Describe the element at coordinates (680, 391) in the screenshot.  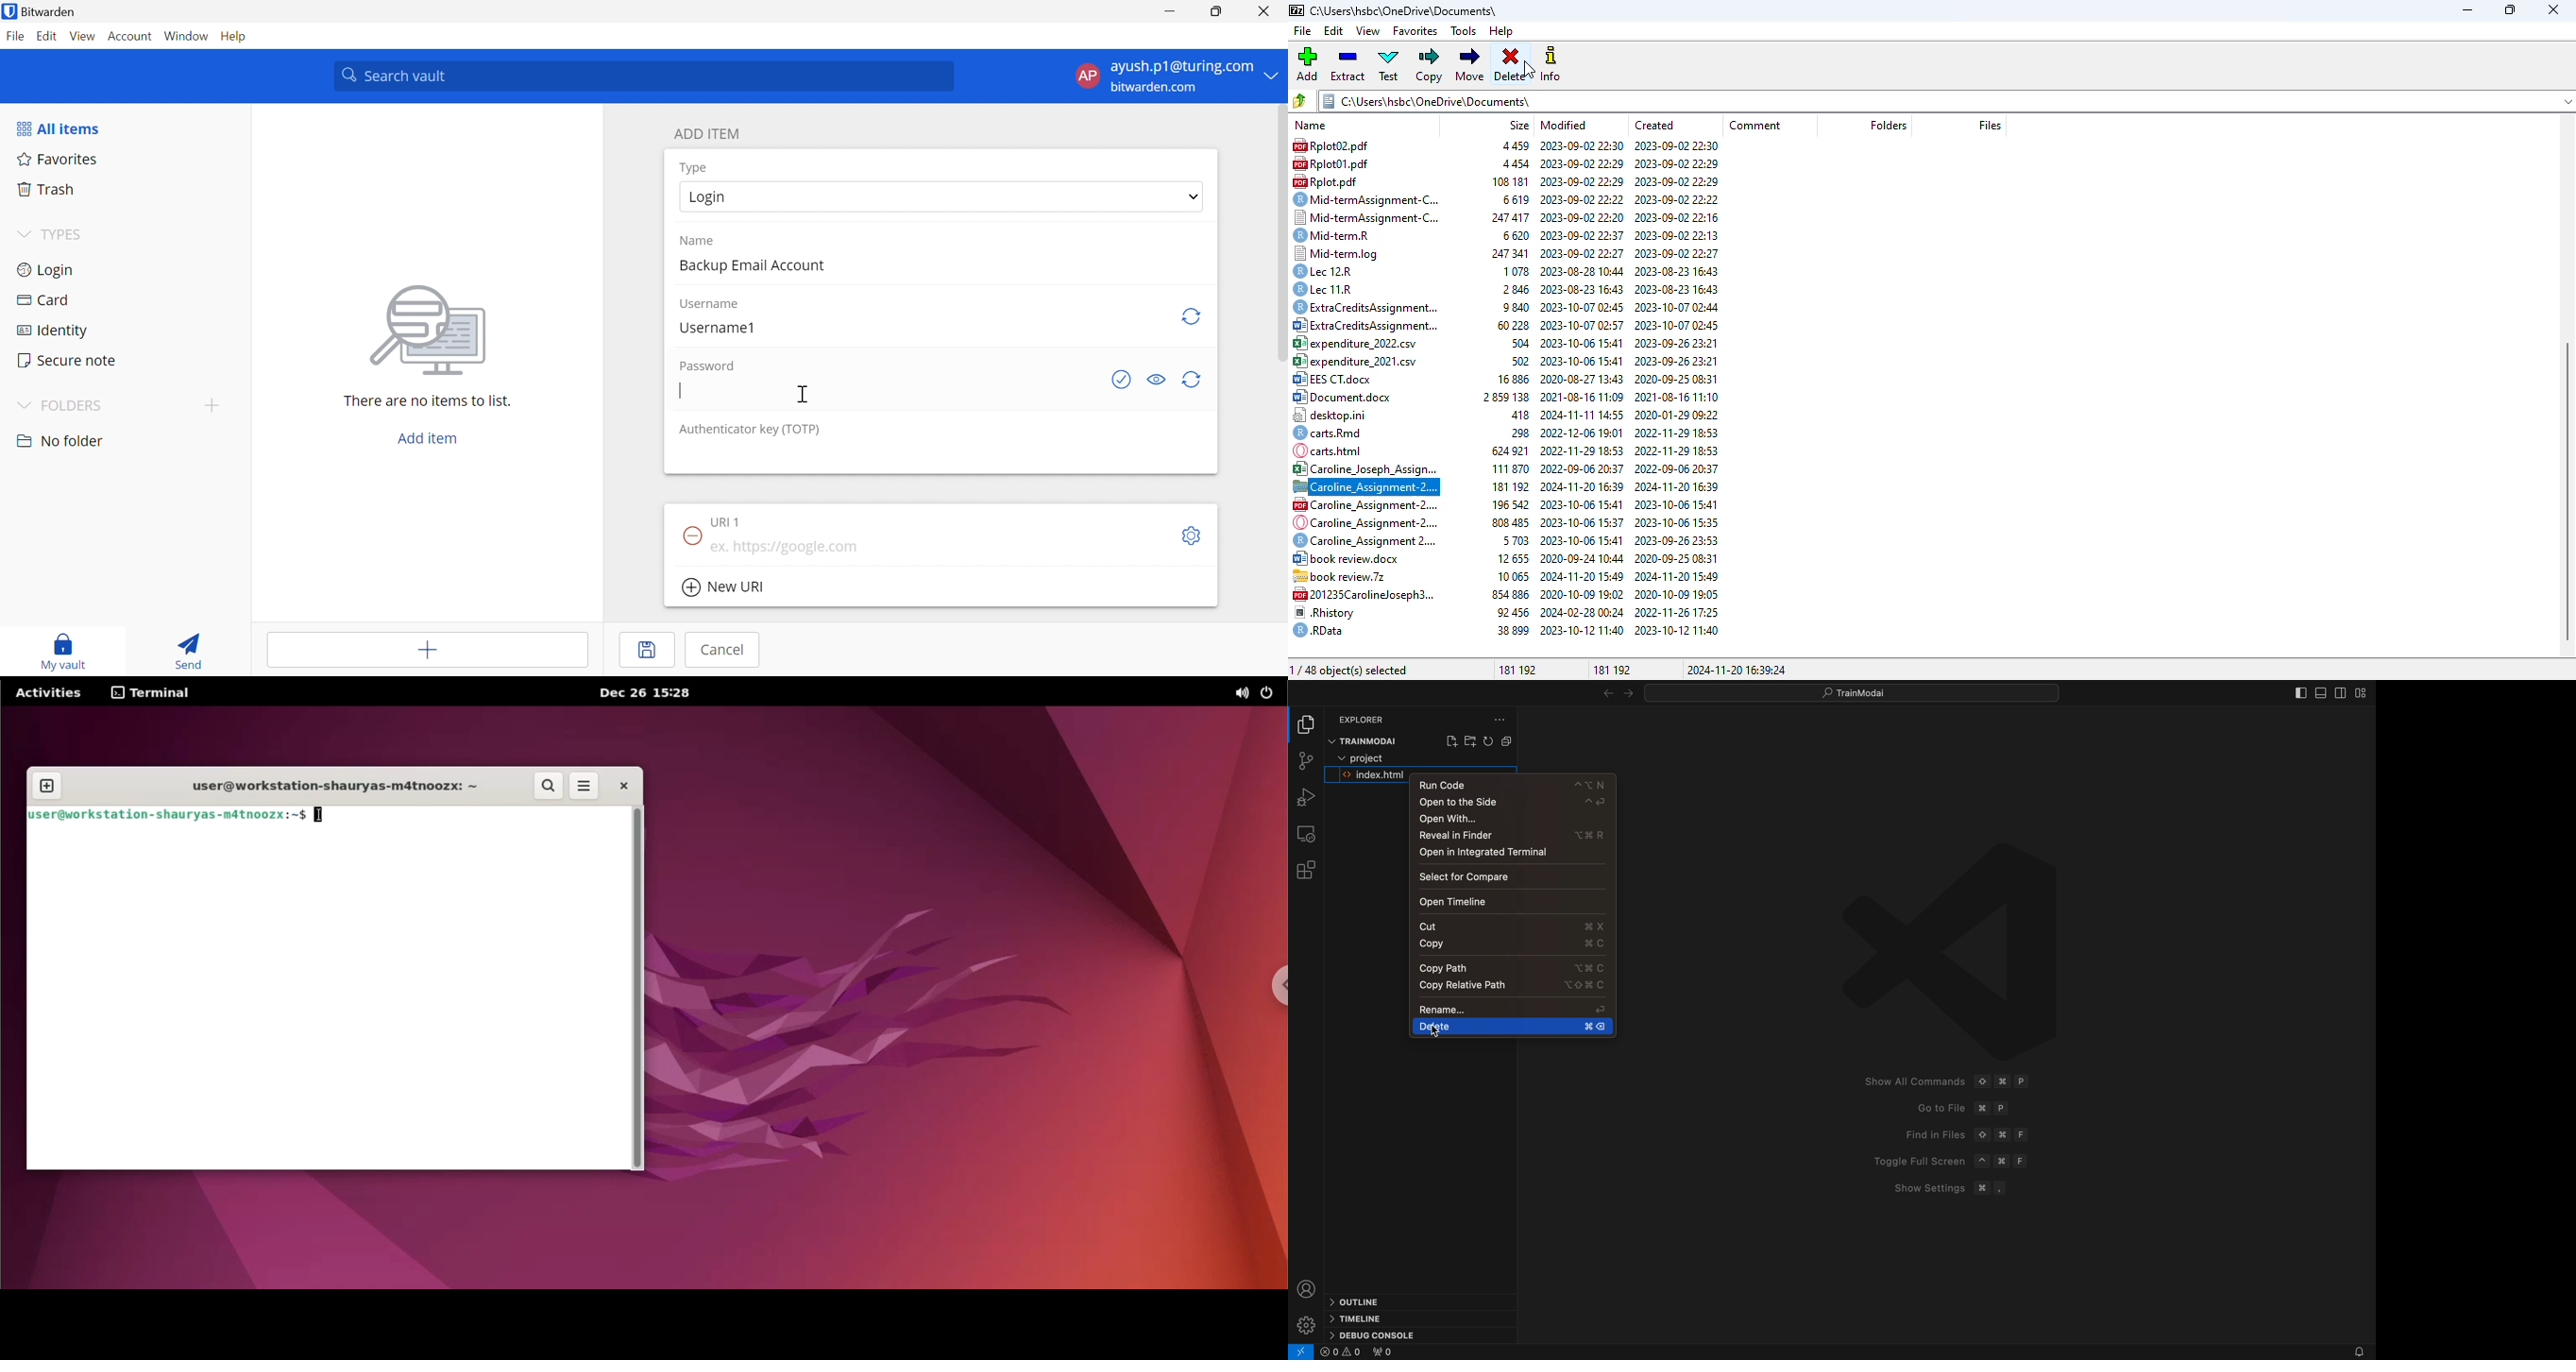
I see `Typing cursor` at that location.